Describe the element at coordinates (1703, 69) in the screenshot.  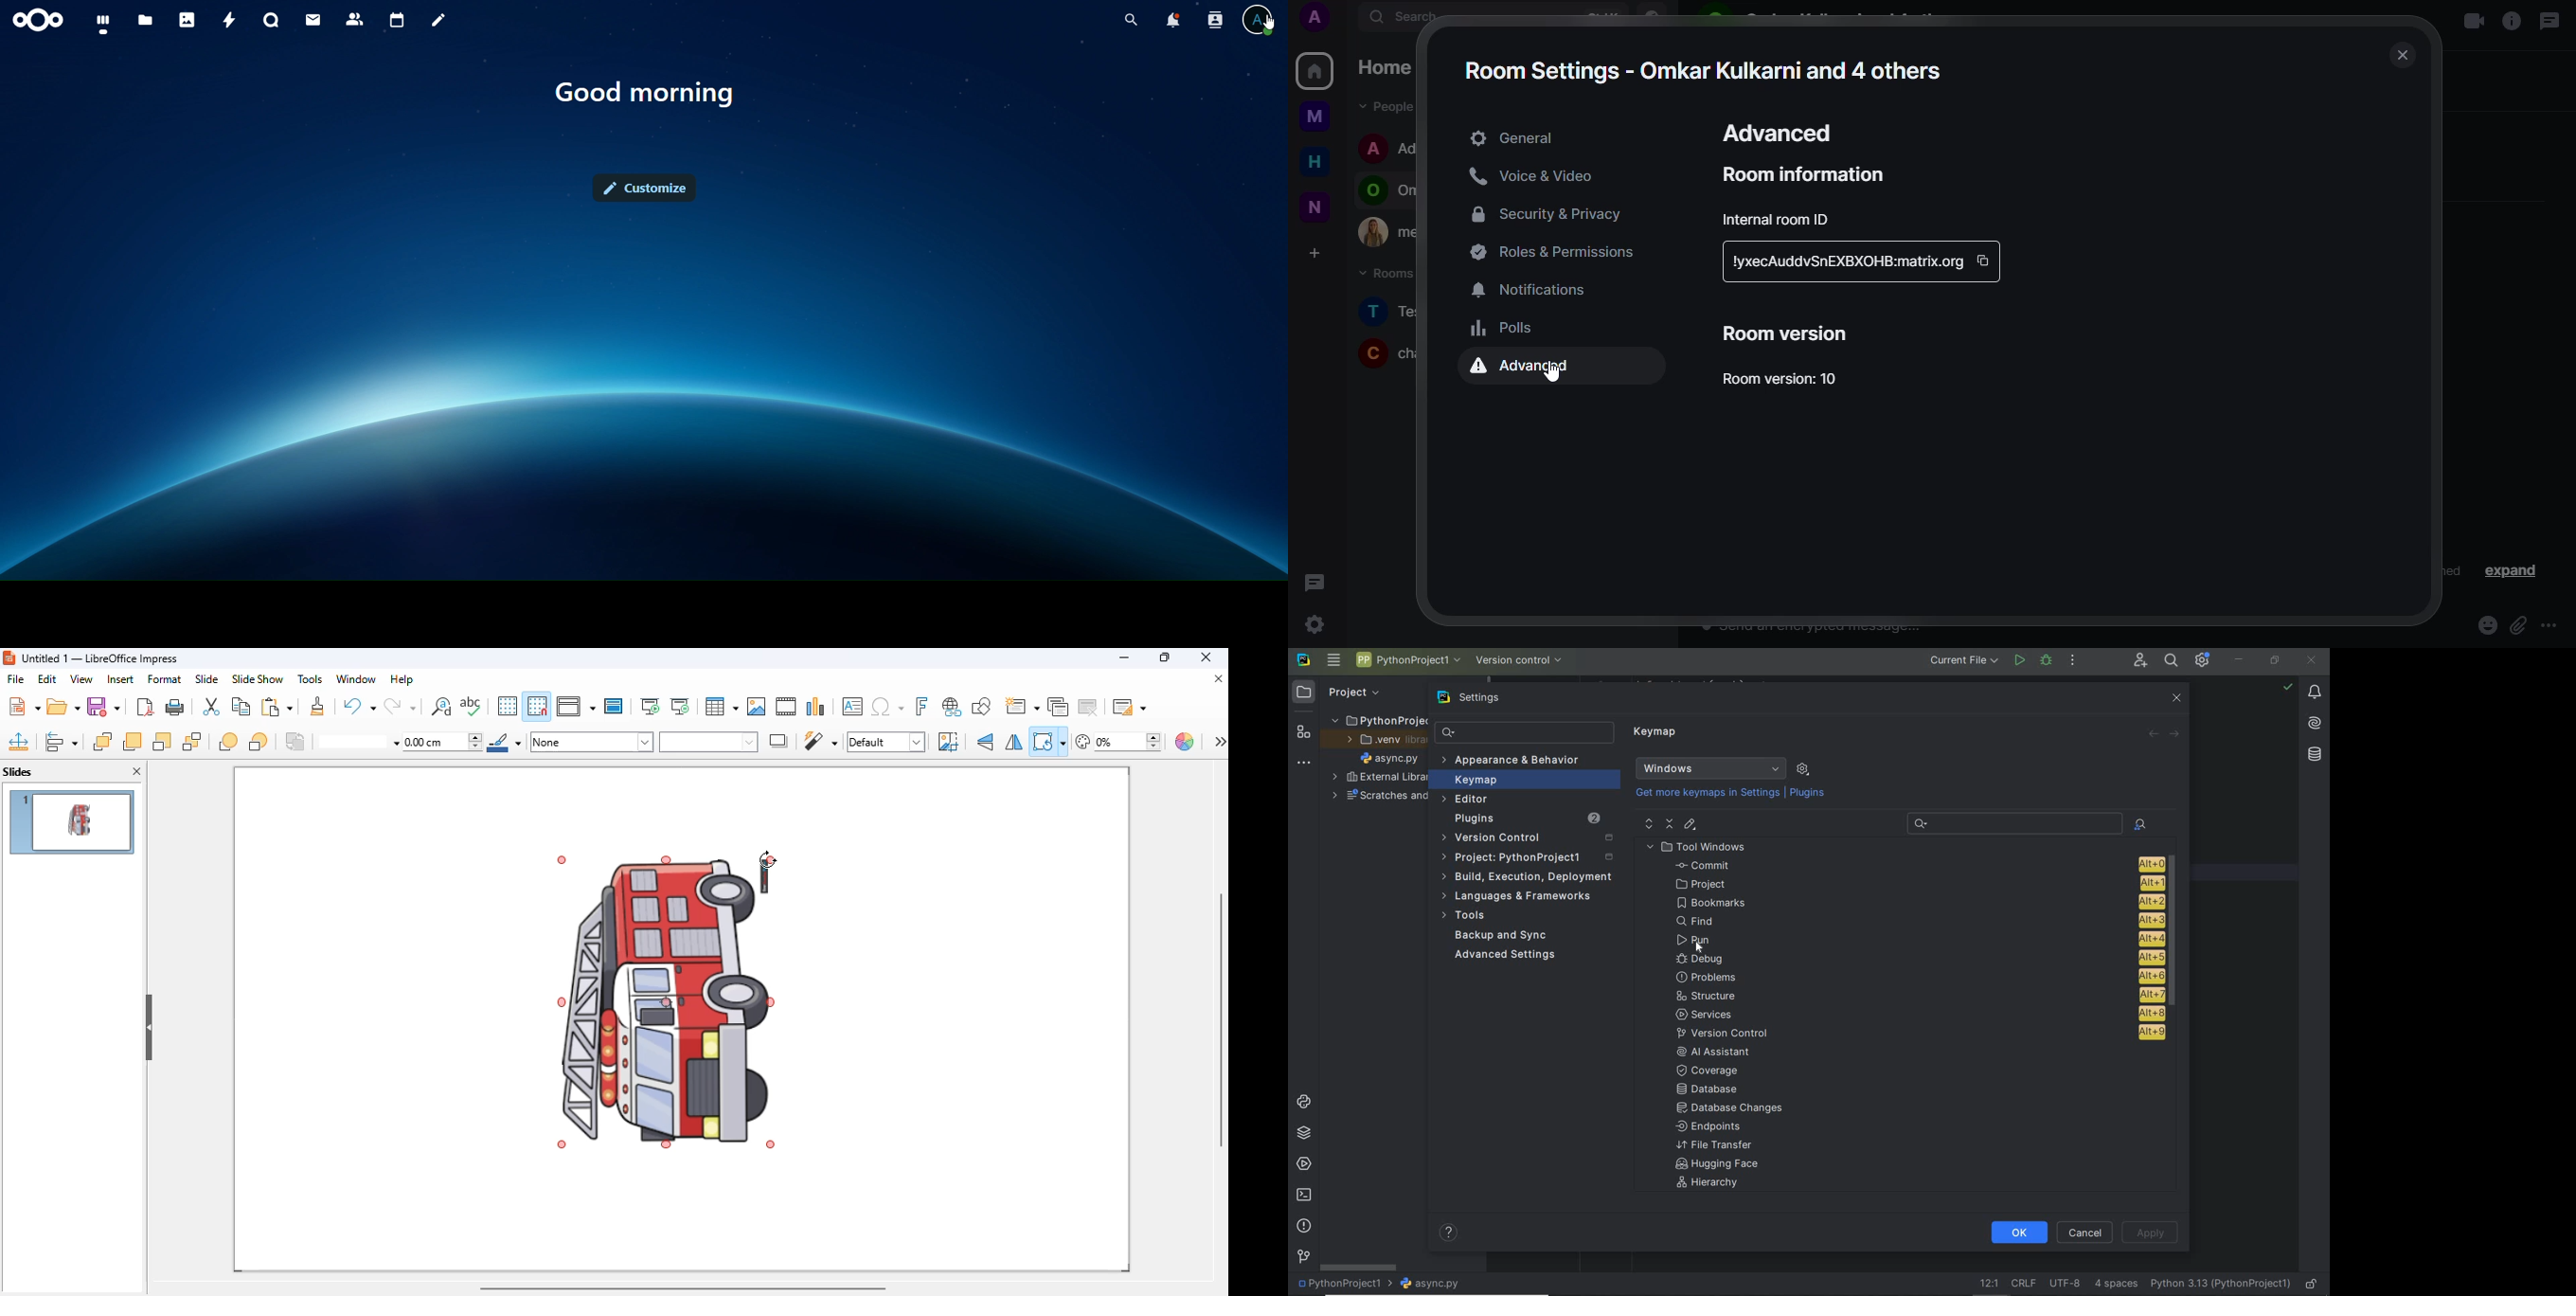
I see `room settings` at that location.